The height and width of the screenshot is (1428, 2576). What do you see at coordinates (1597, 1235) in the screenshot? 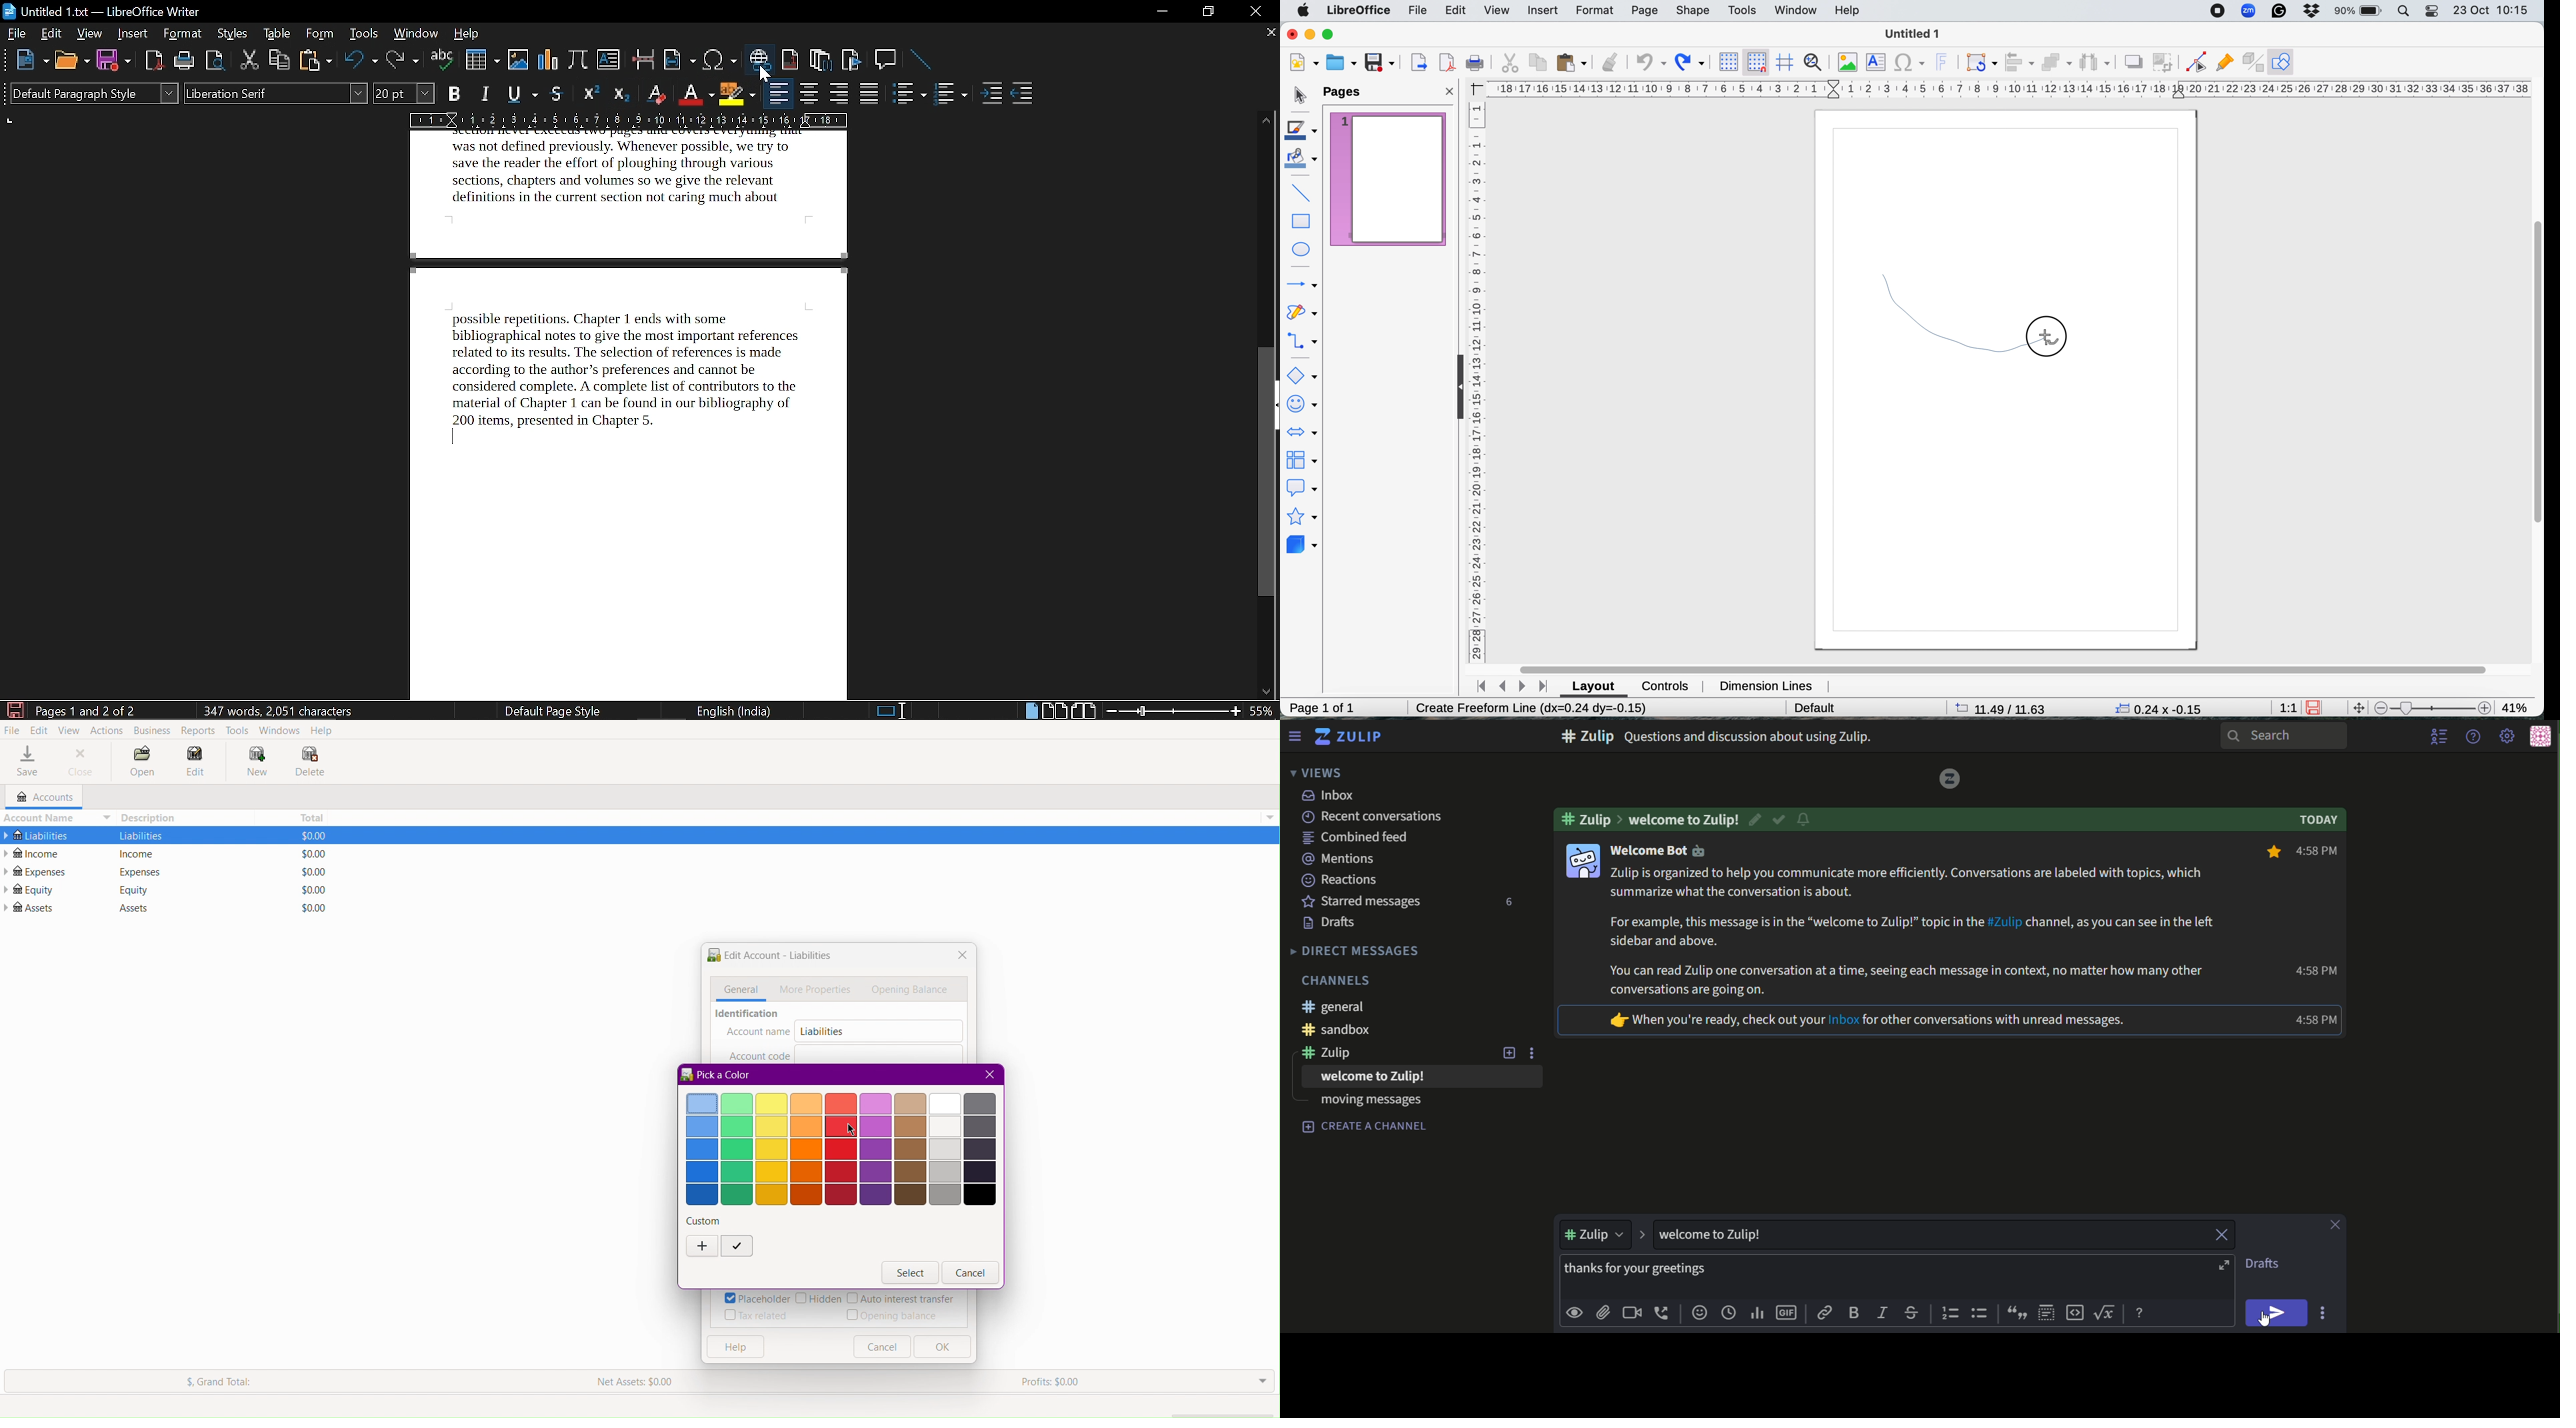
I see `dropdown` at bounding box center [1597, 1235].